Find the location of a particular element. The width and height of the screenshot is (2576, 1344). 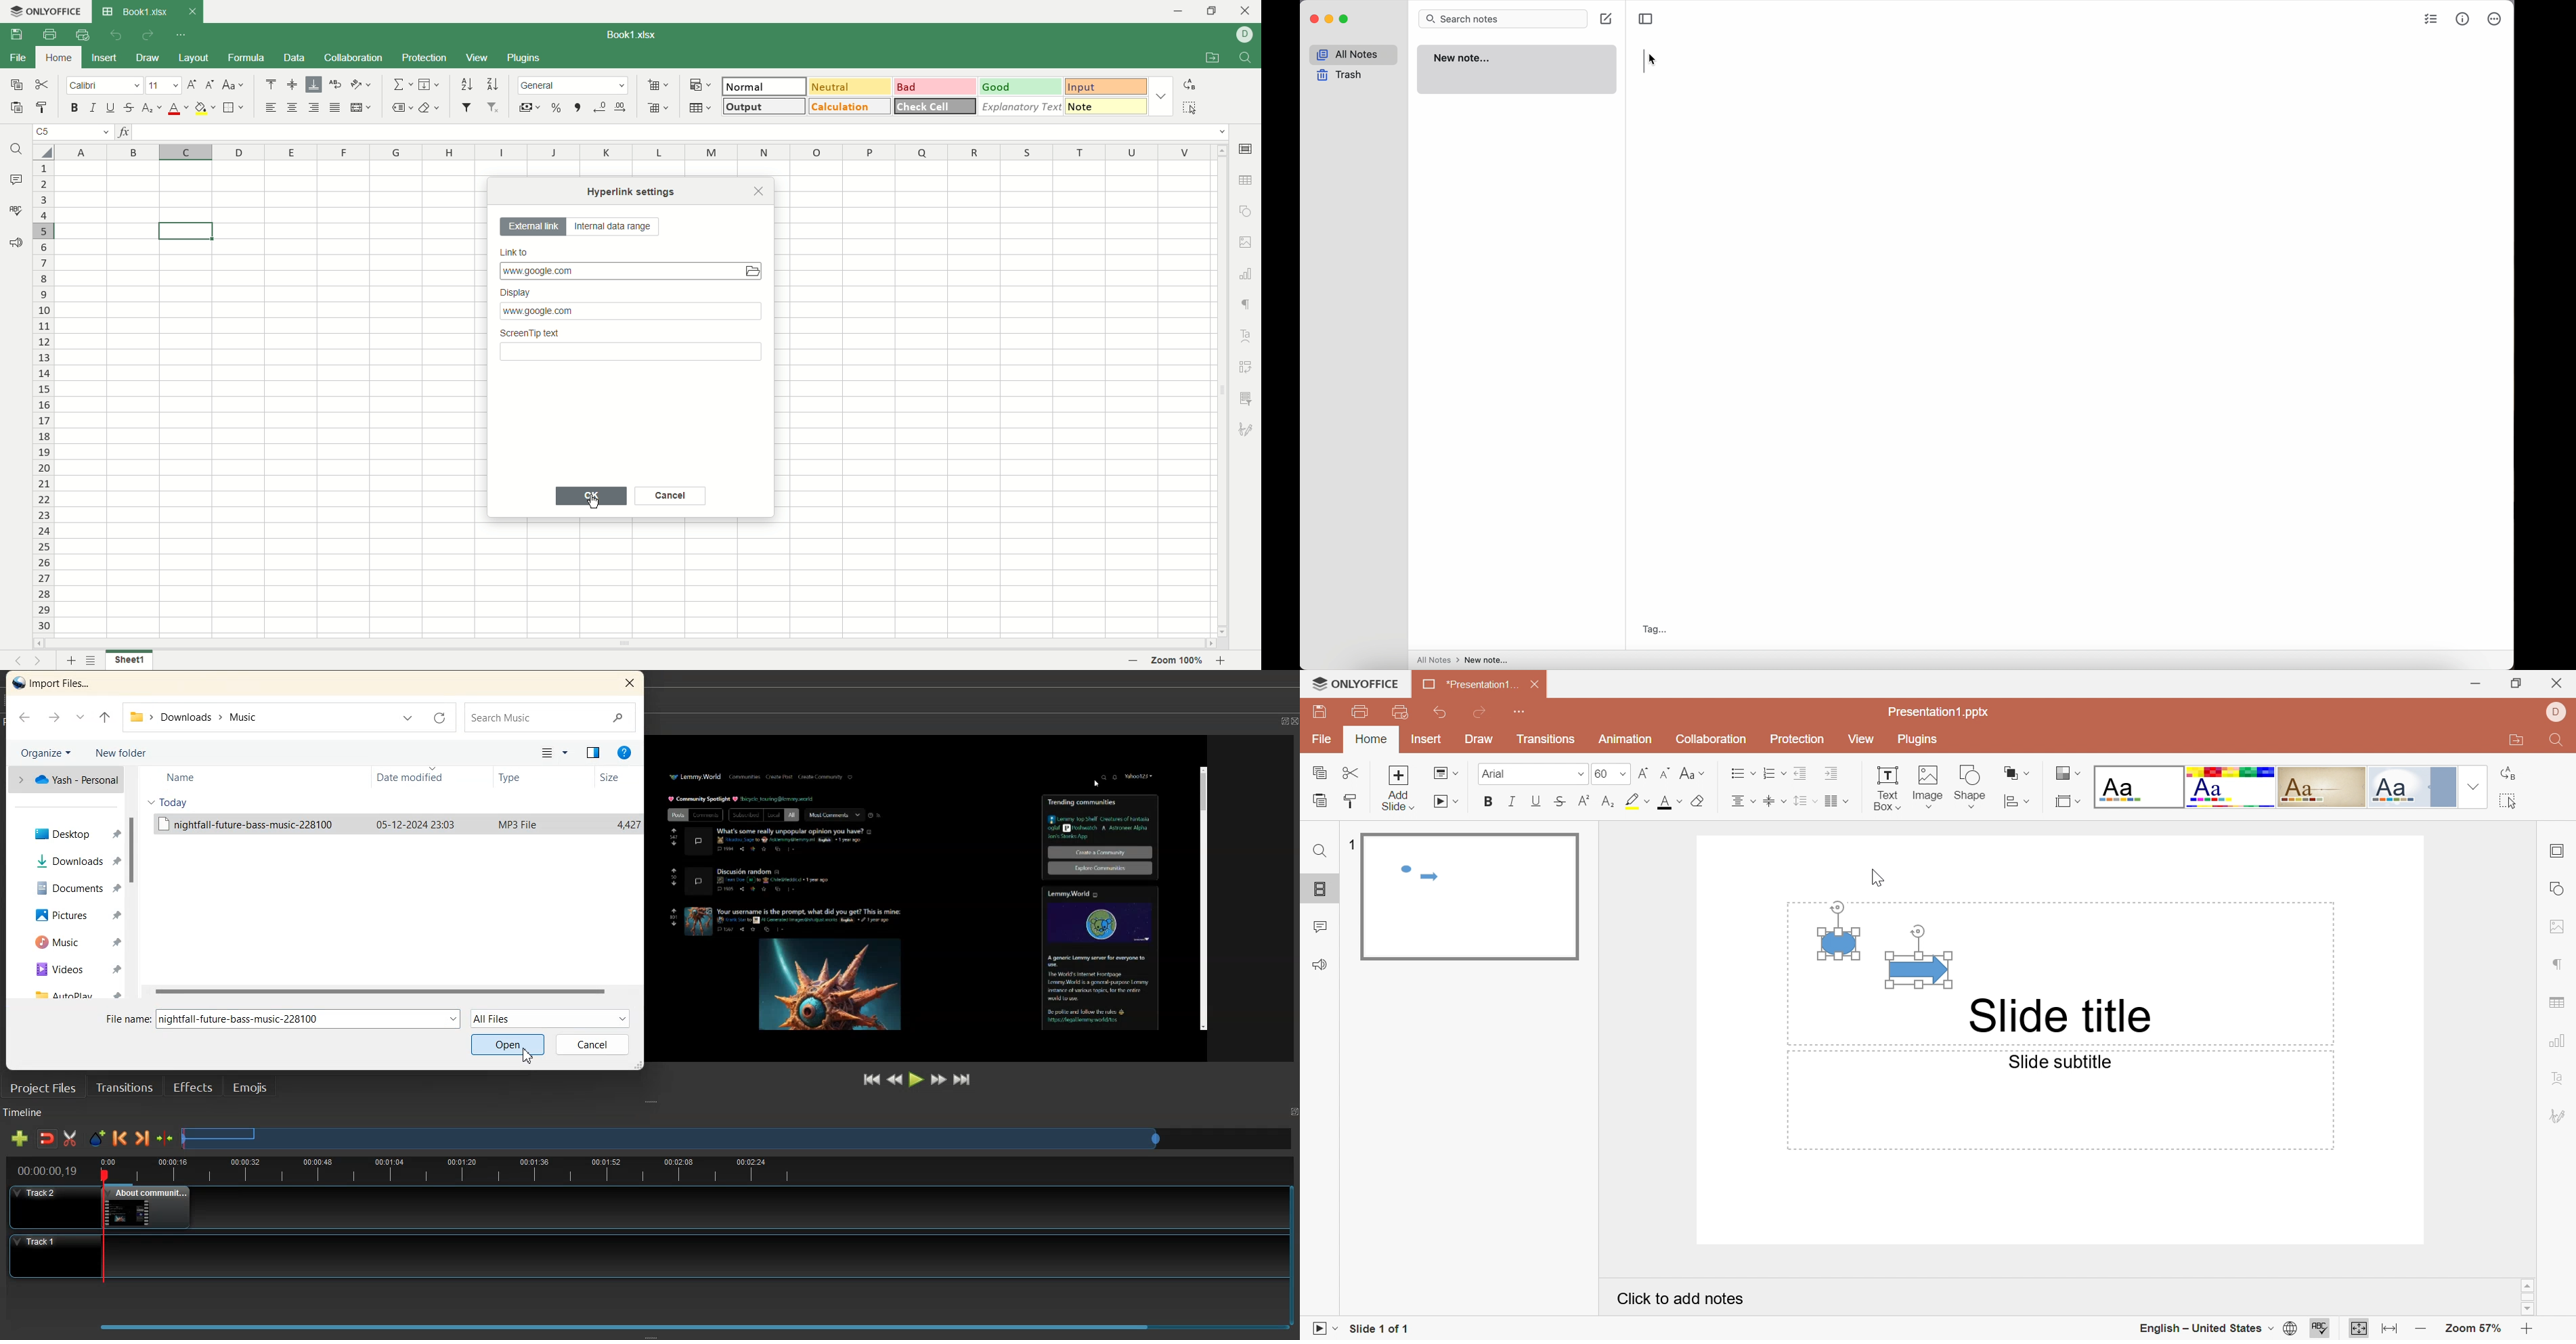

File Path address is located at coordinates (199, 717).